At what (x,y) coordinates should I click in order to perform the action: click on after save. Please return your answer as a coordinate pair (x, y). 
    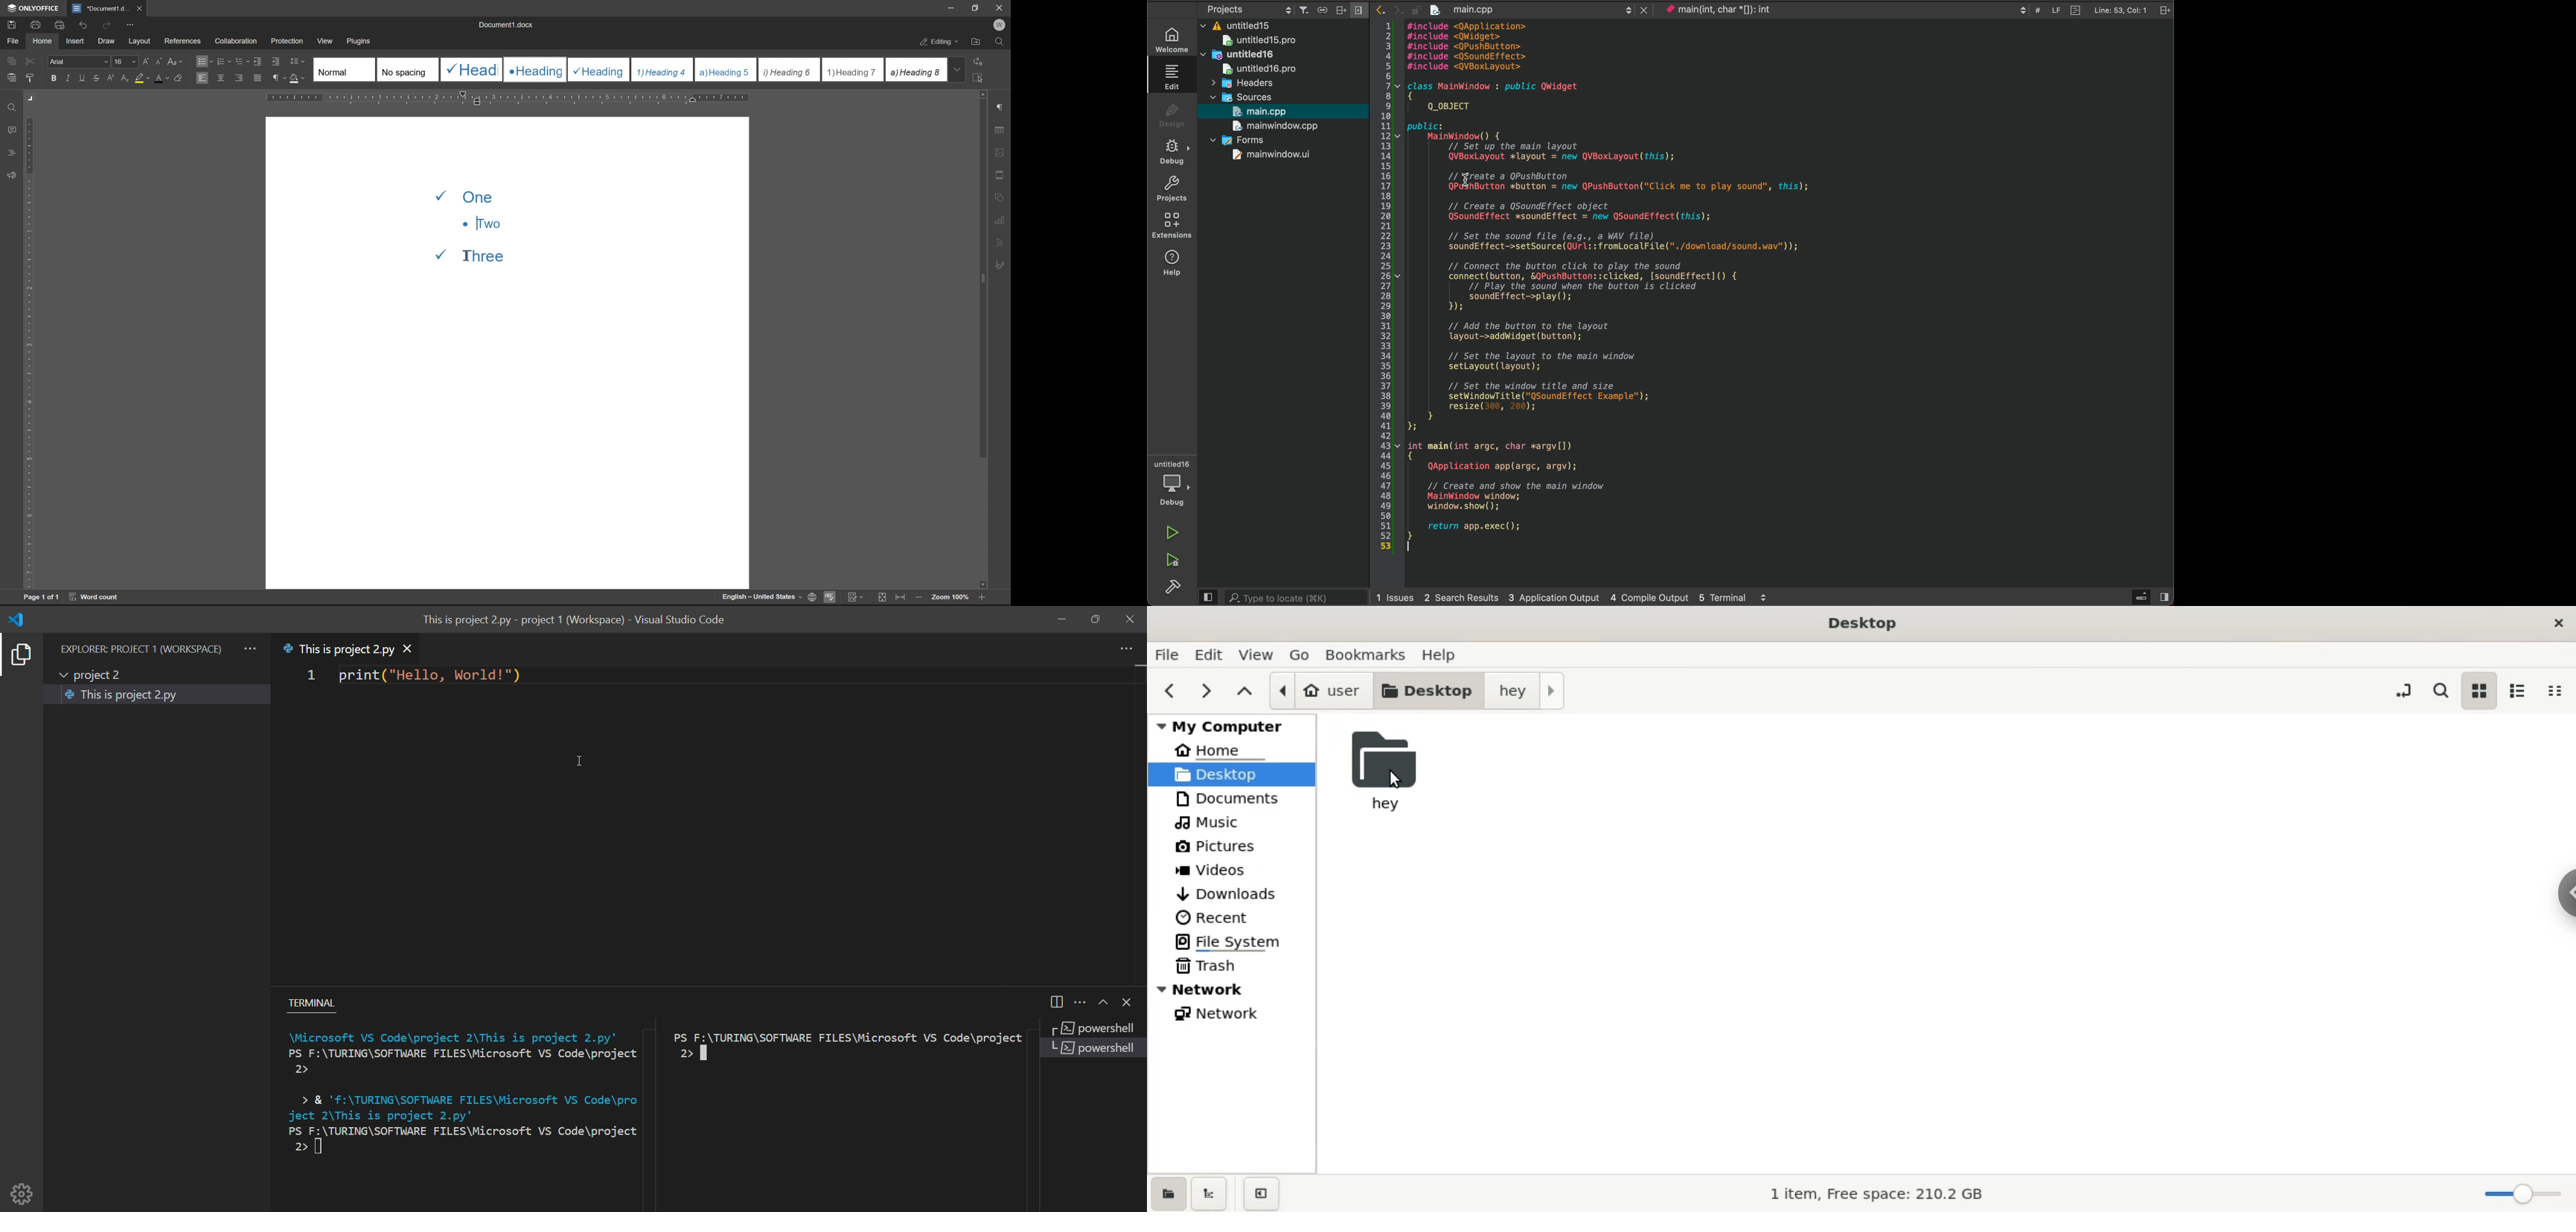
    Looking at the image, I should click on (1498, 8).